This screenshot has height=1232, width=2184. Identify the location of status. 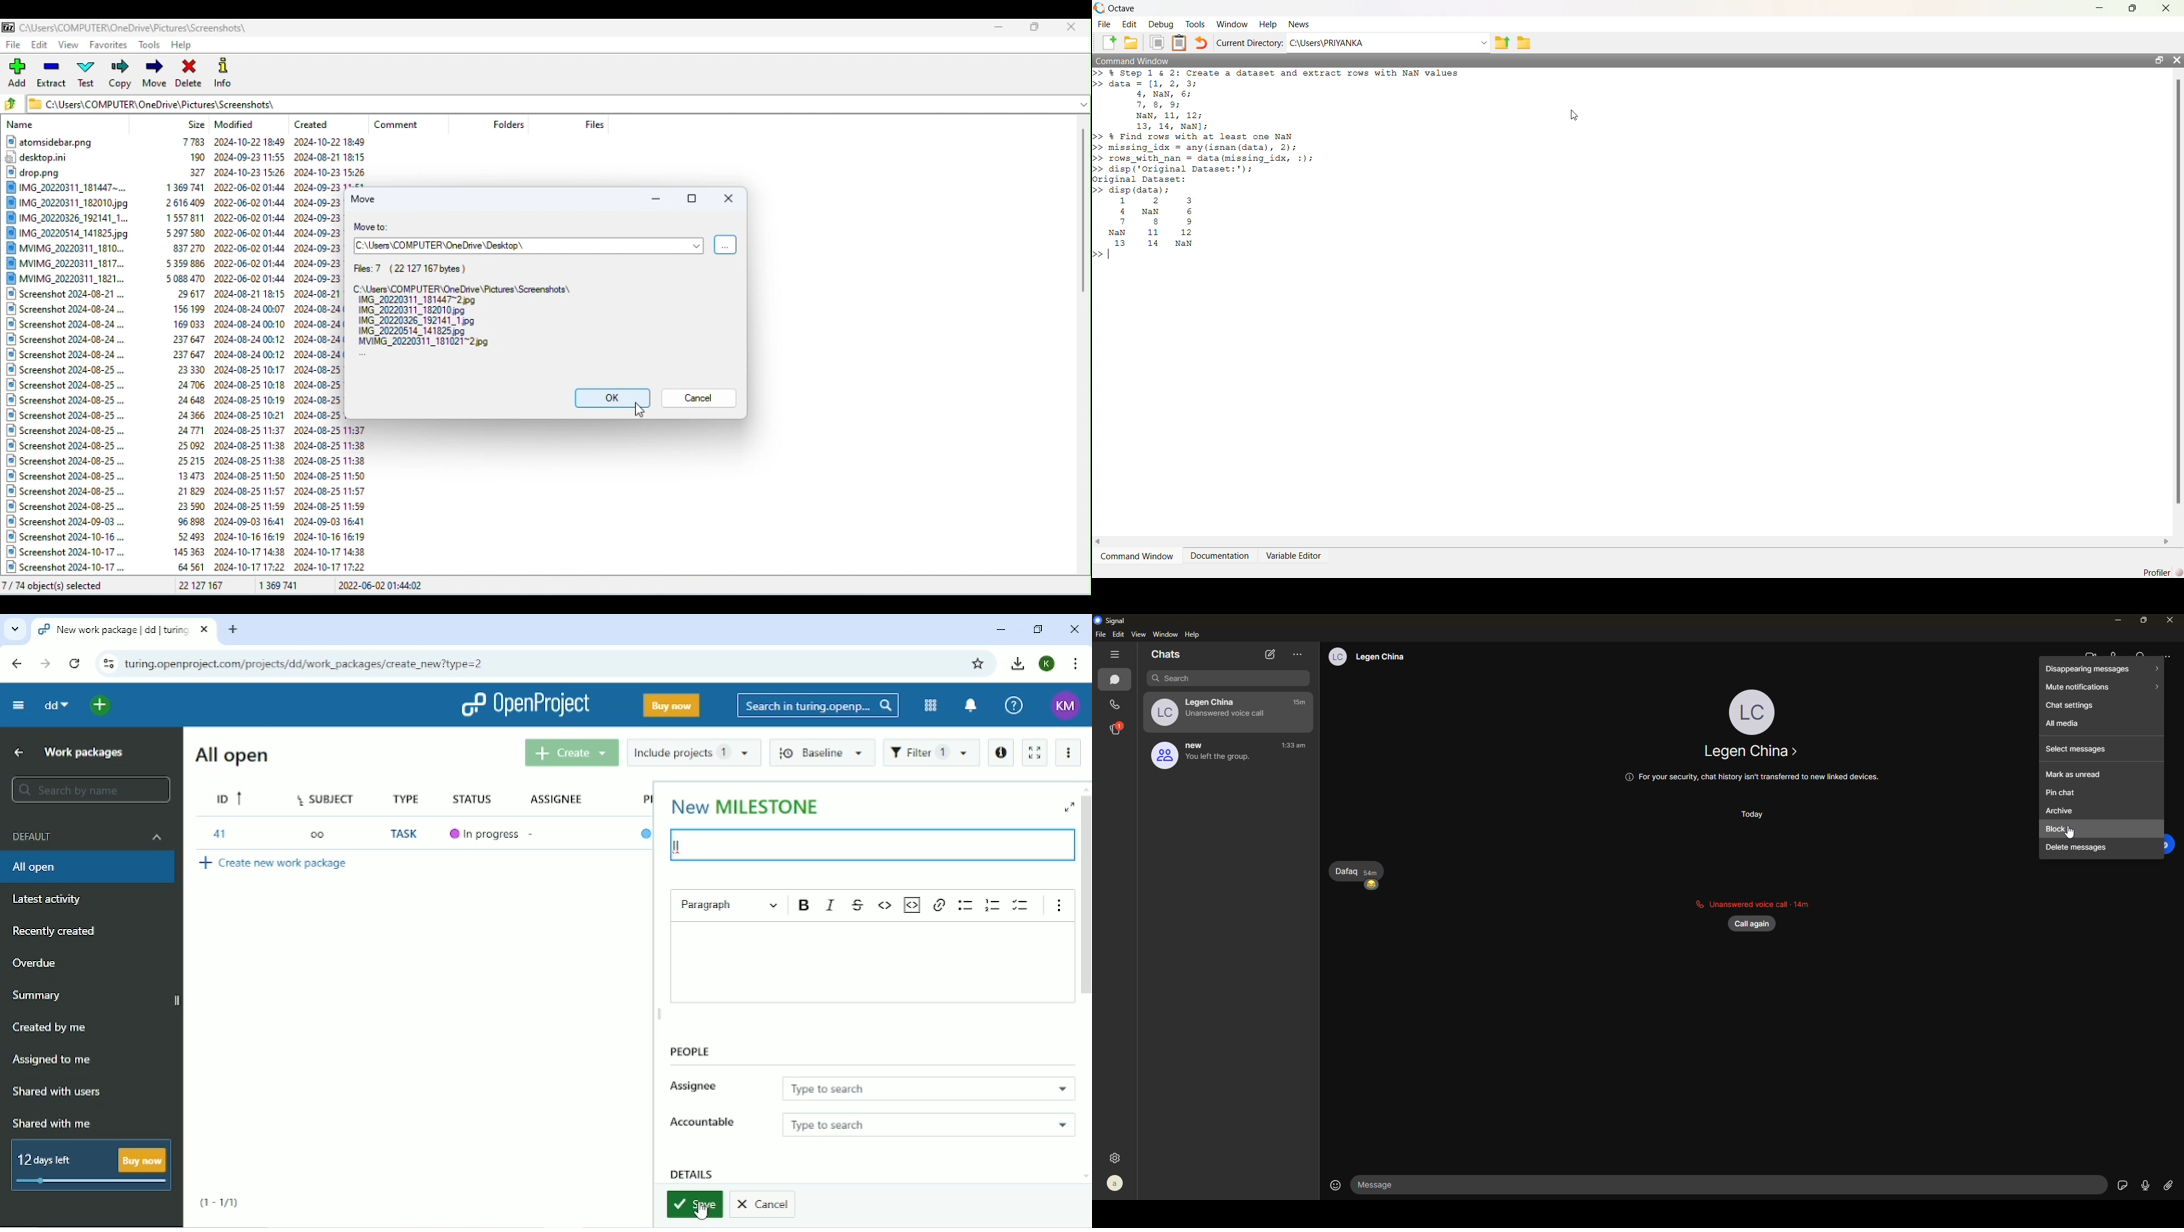
(476, 796).